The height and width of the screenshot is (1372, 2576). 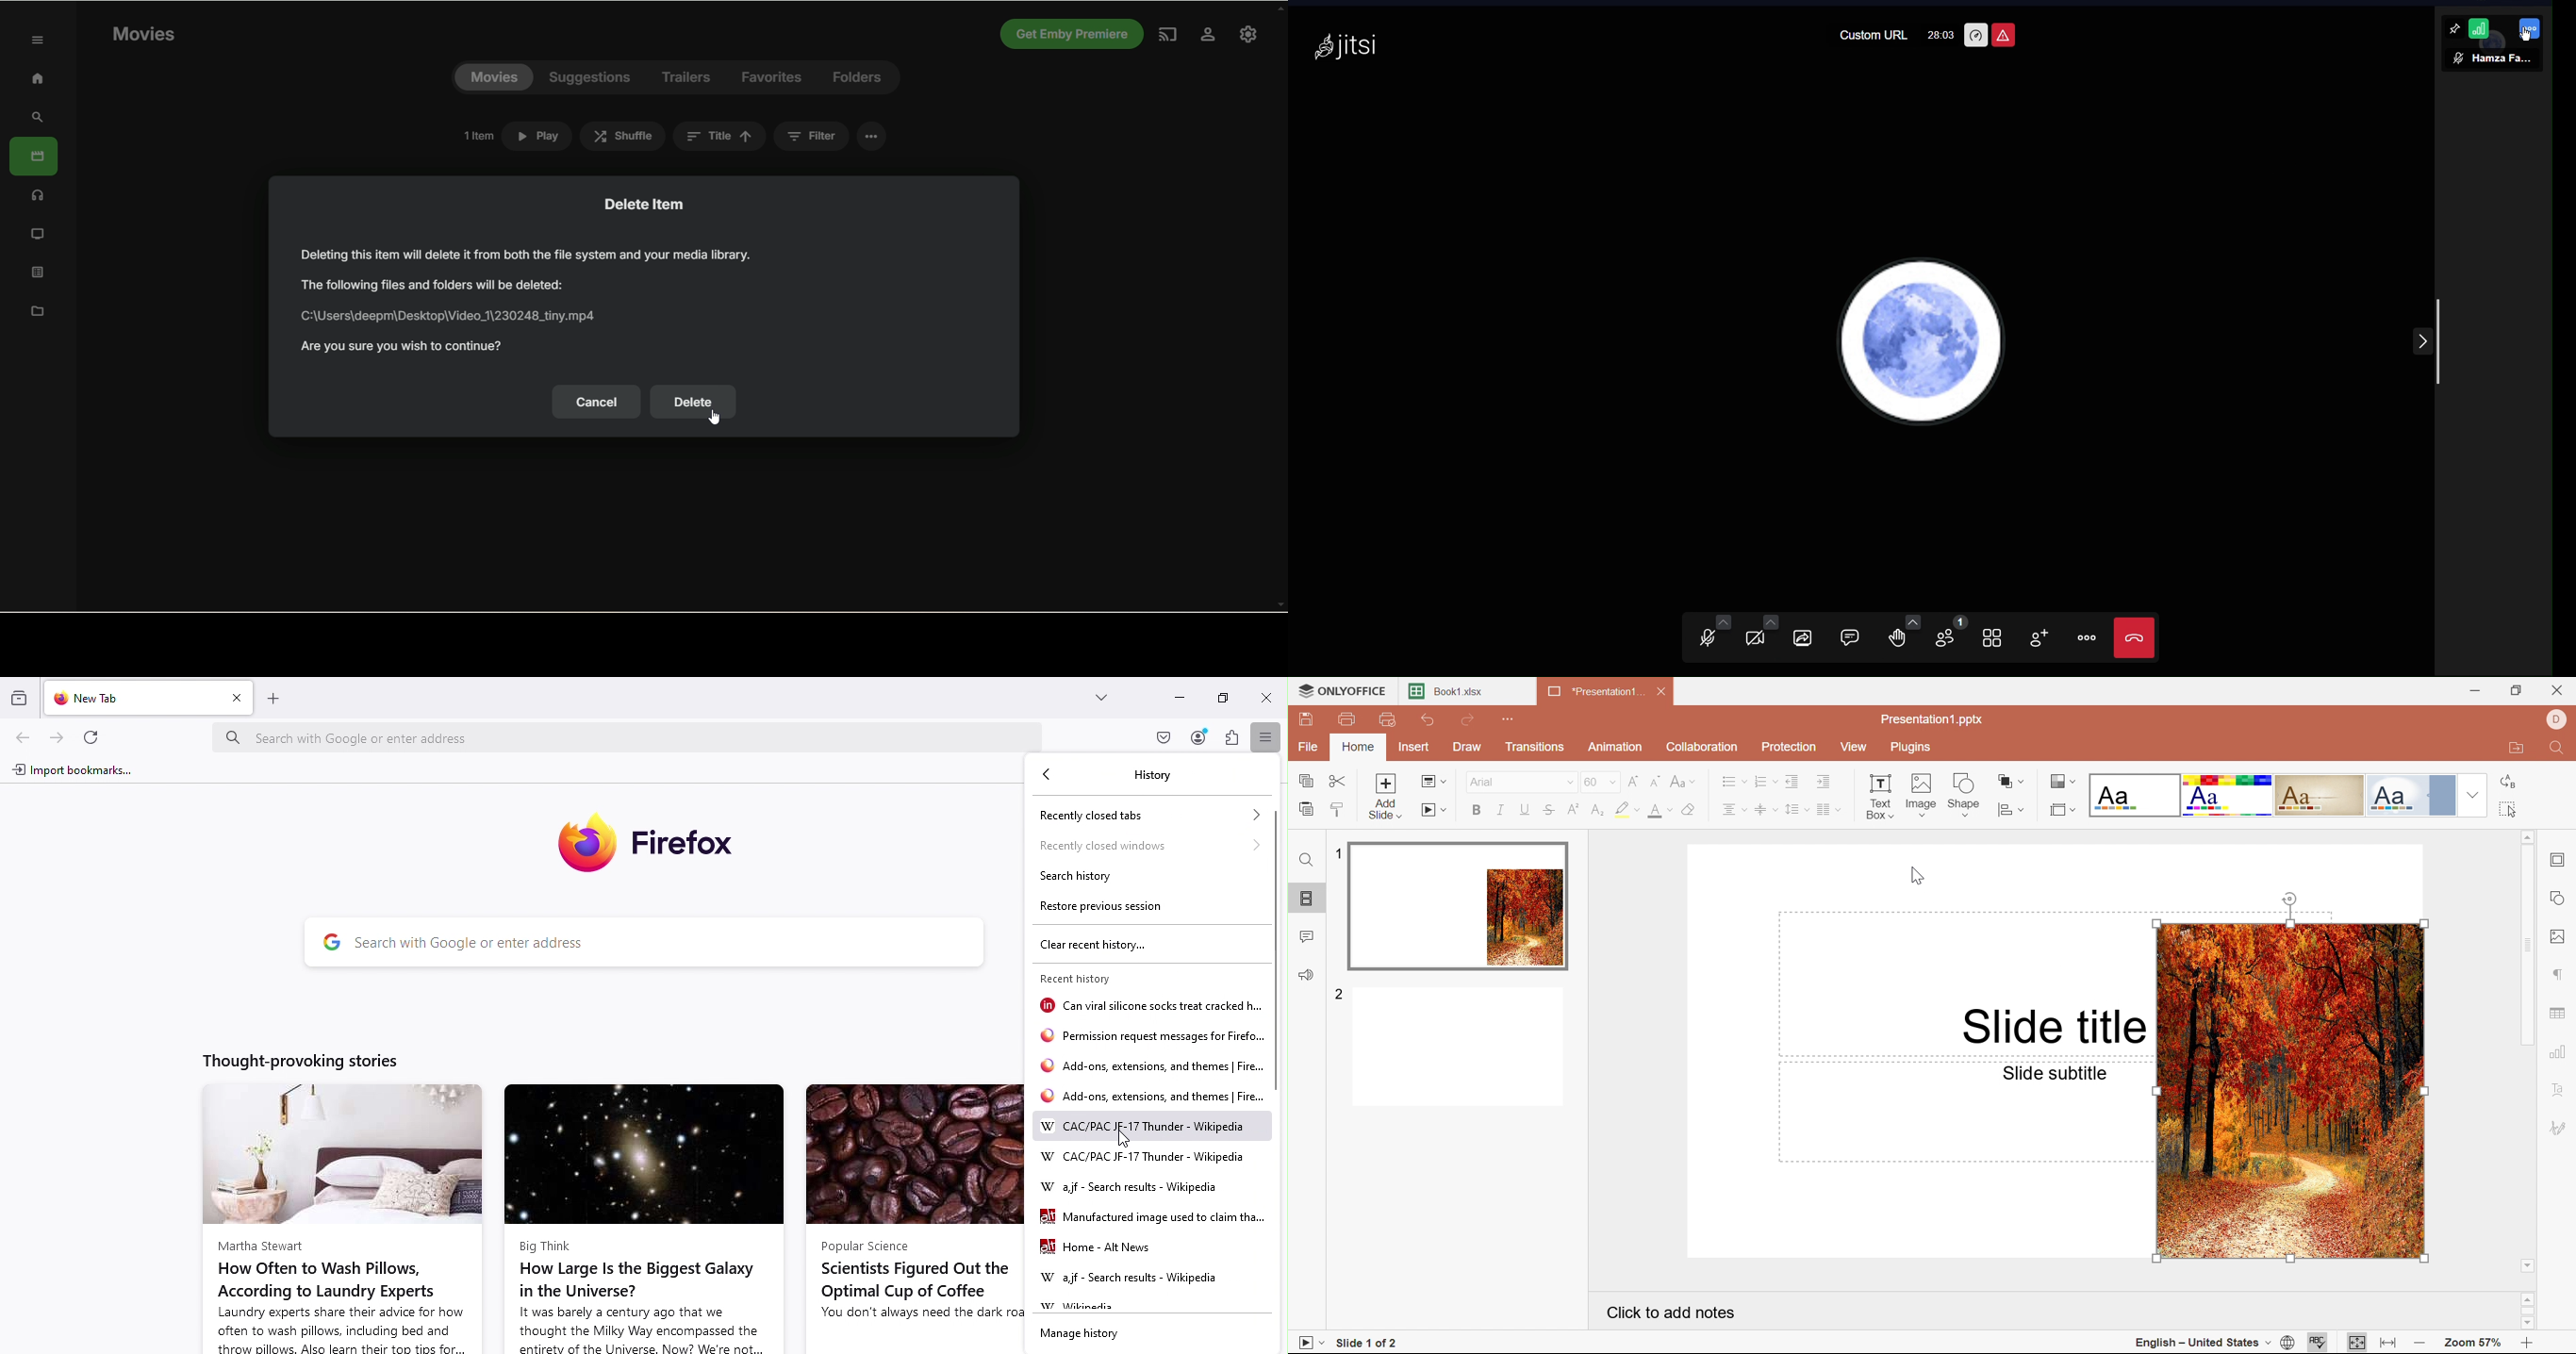 I want to click on Address bar, so click(x=636, y=736).